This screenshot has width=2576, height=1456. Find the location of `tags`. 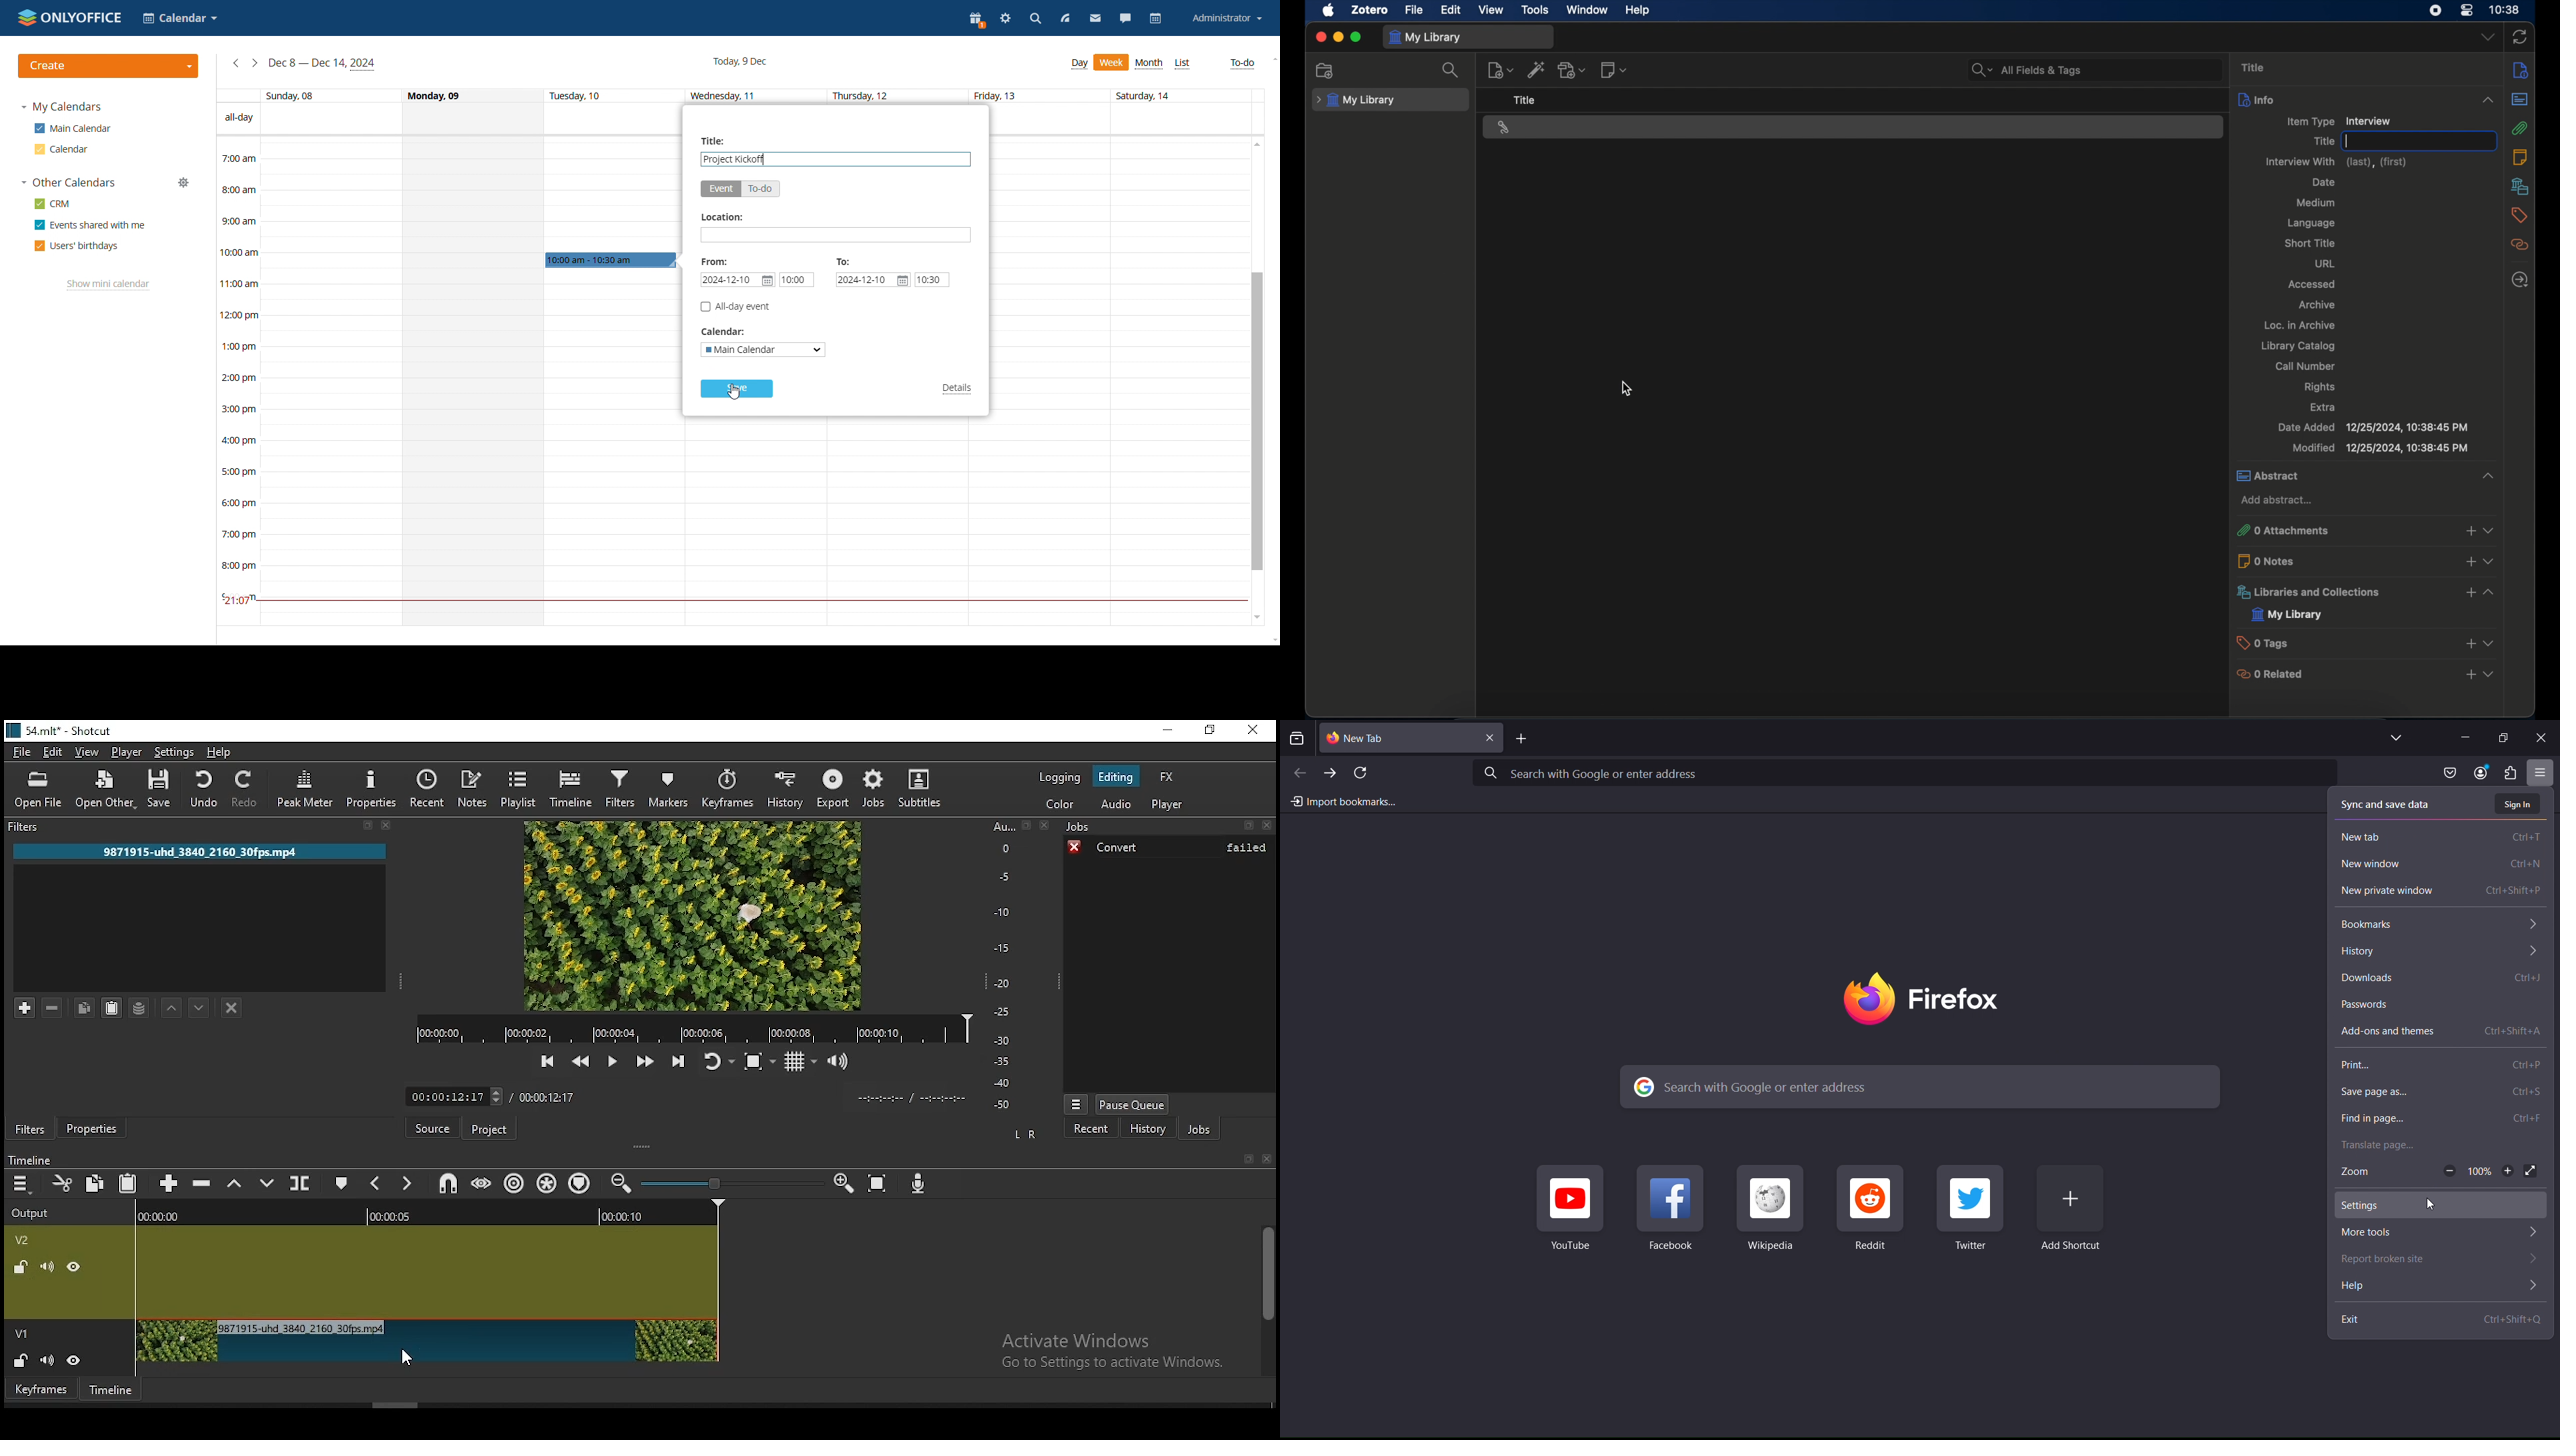

tags is located at coordinates (2519, 215).